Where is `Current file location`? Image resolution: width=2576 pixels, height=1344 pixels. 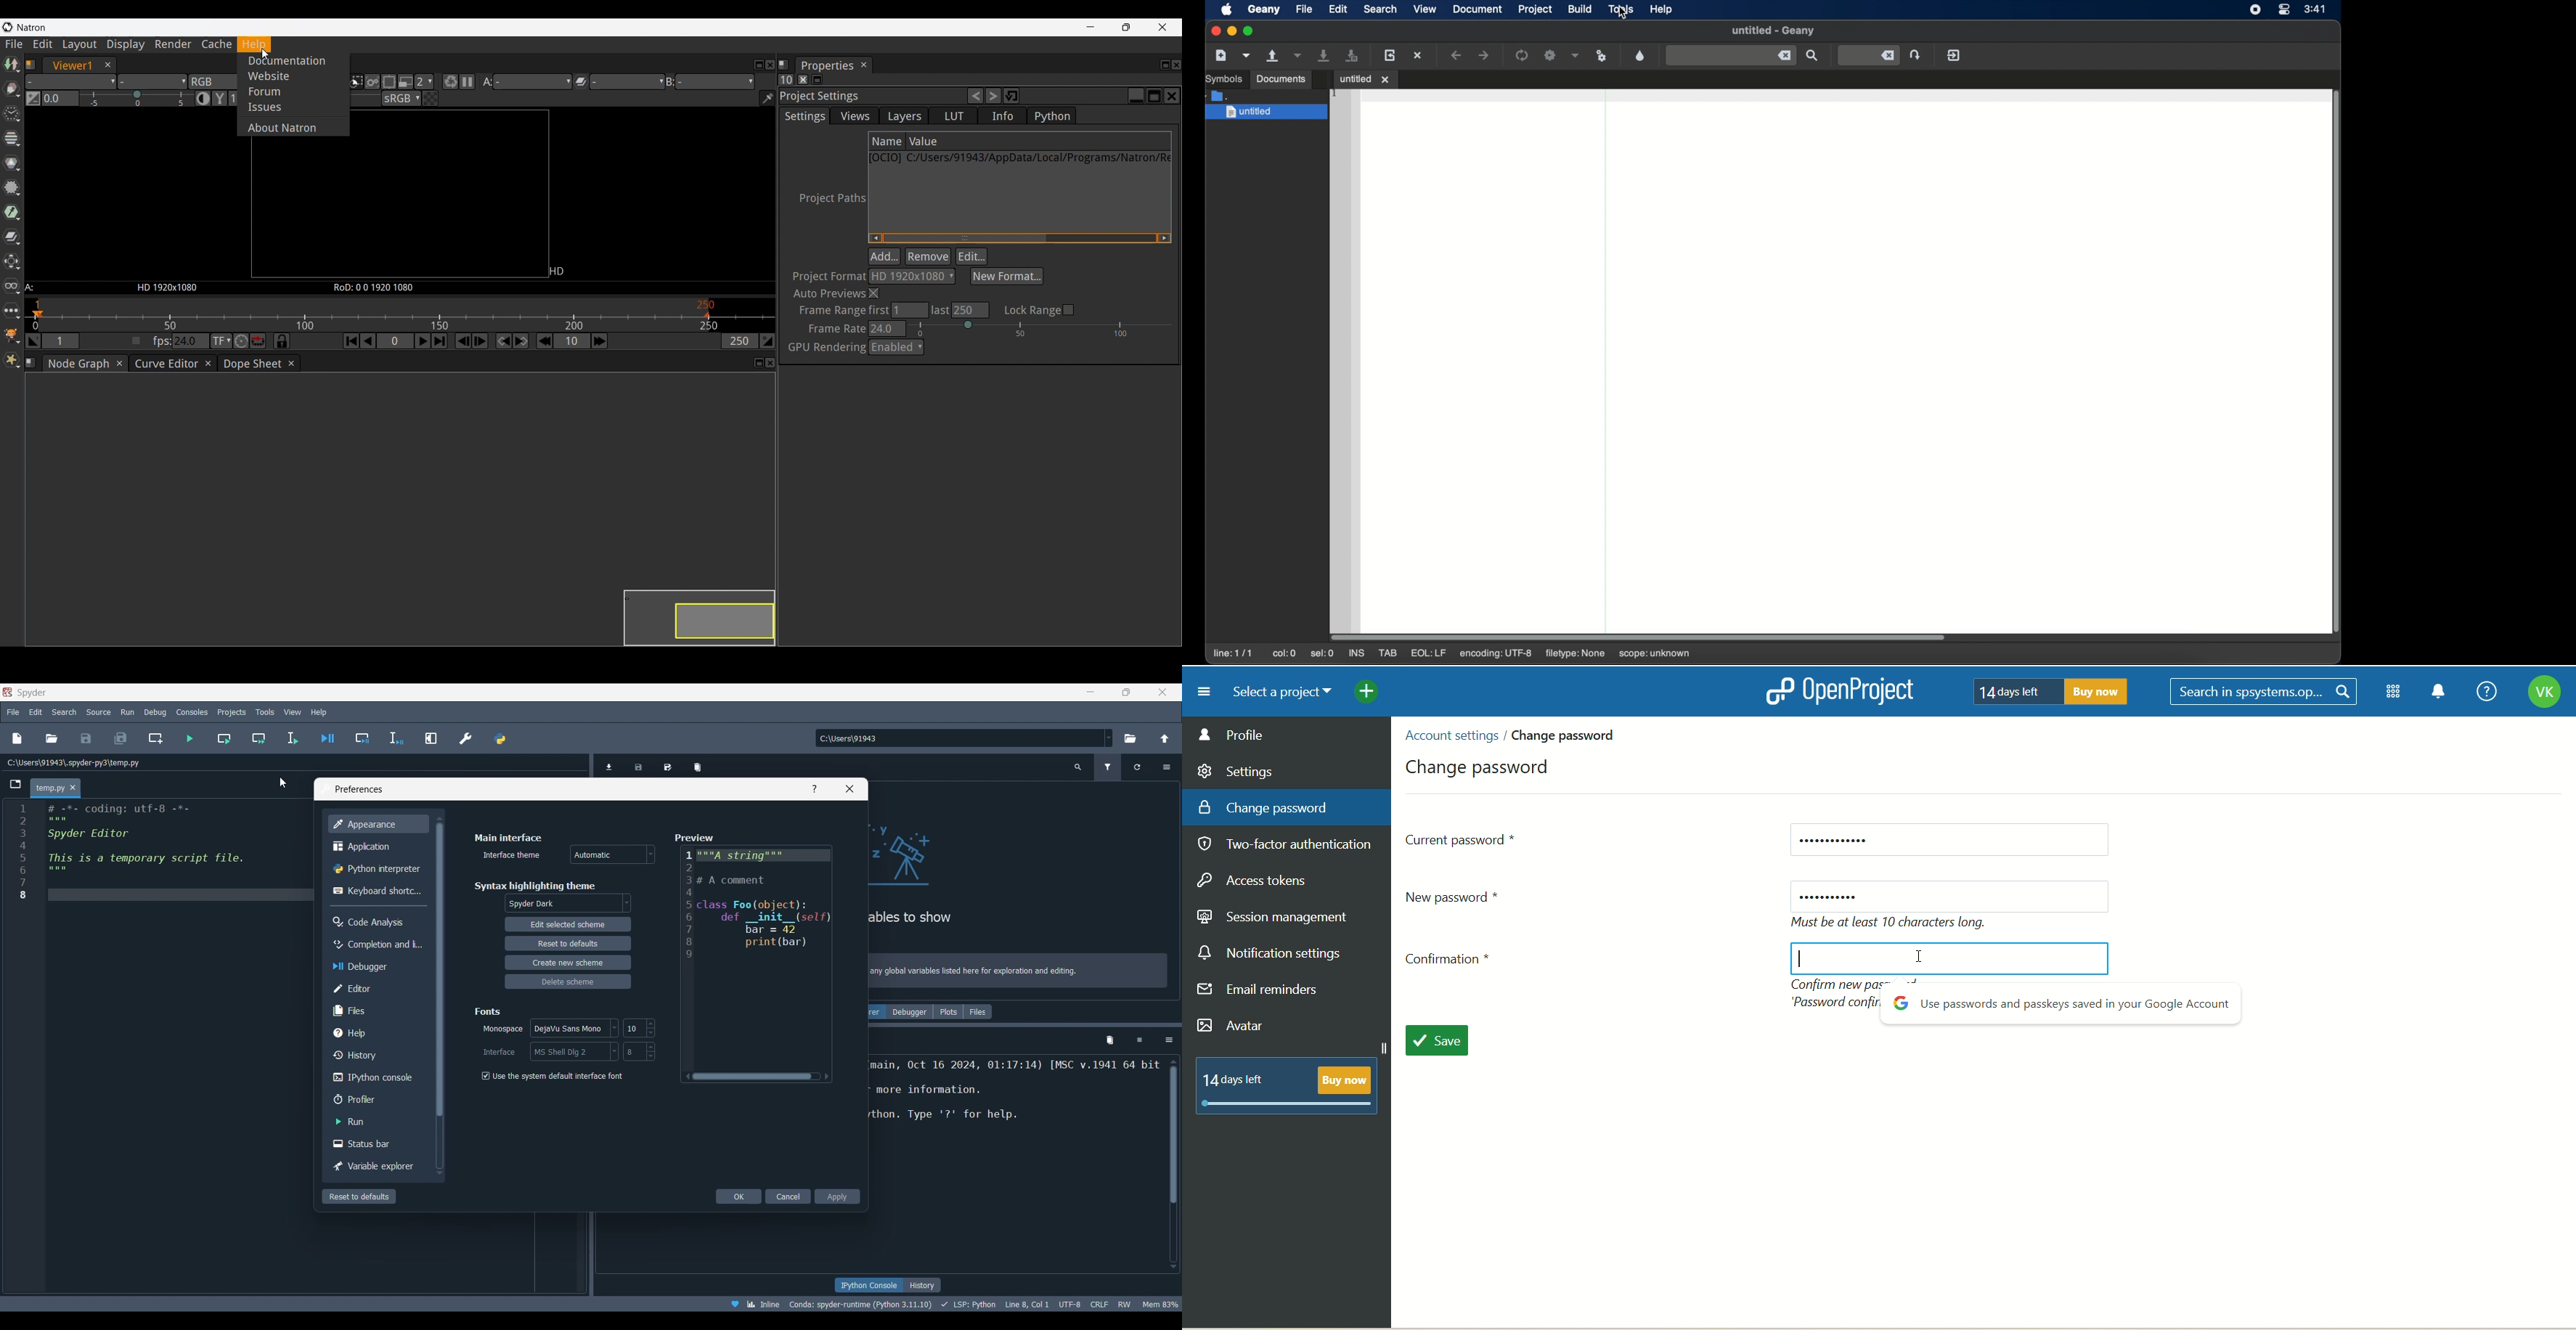 Current file location is located at coordinates (74, 763).